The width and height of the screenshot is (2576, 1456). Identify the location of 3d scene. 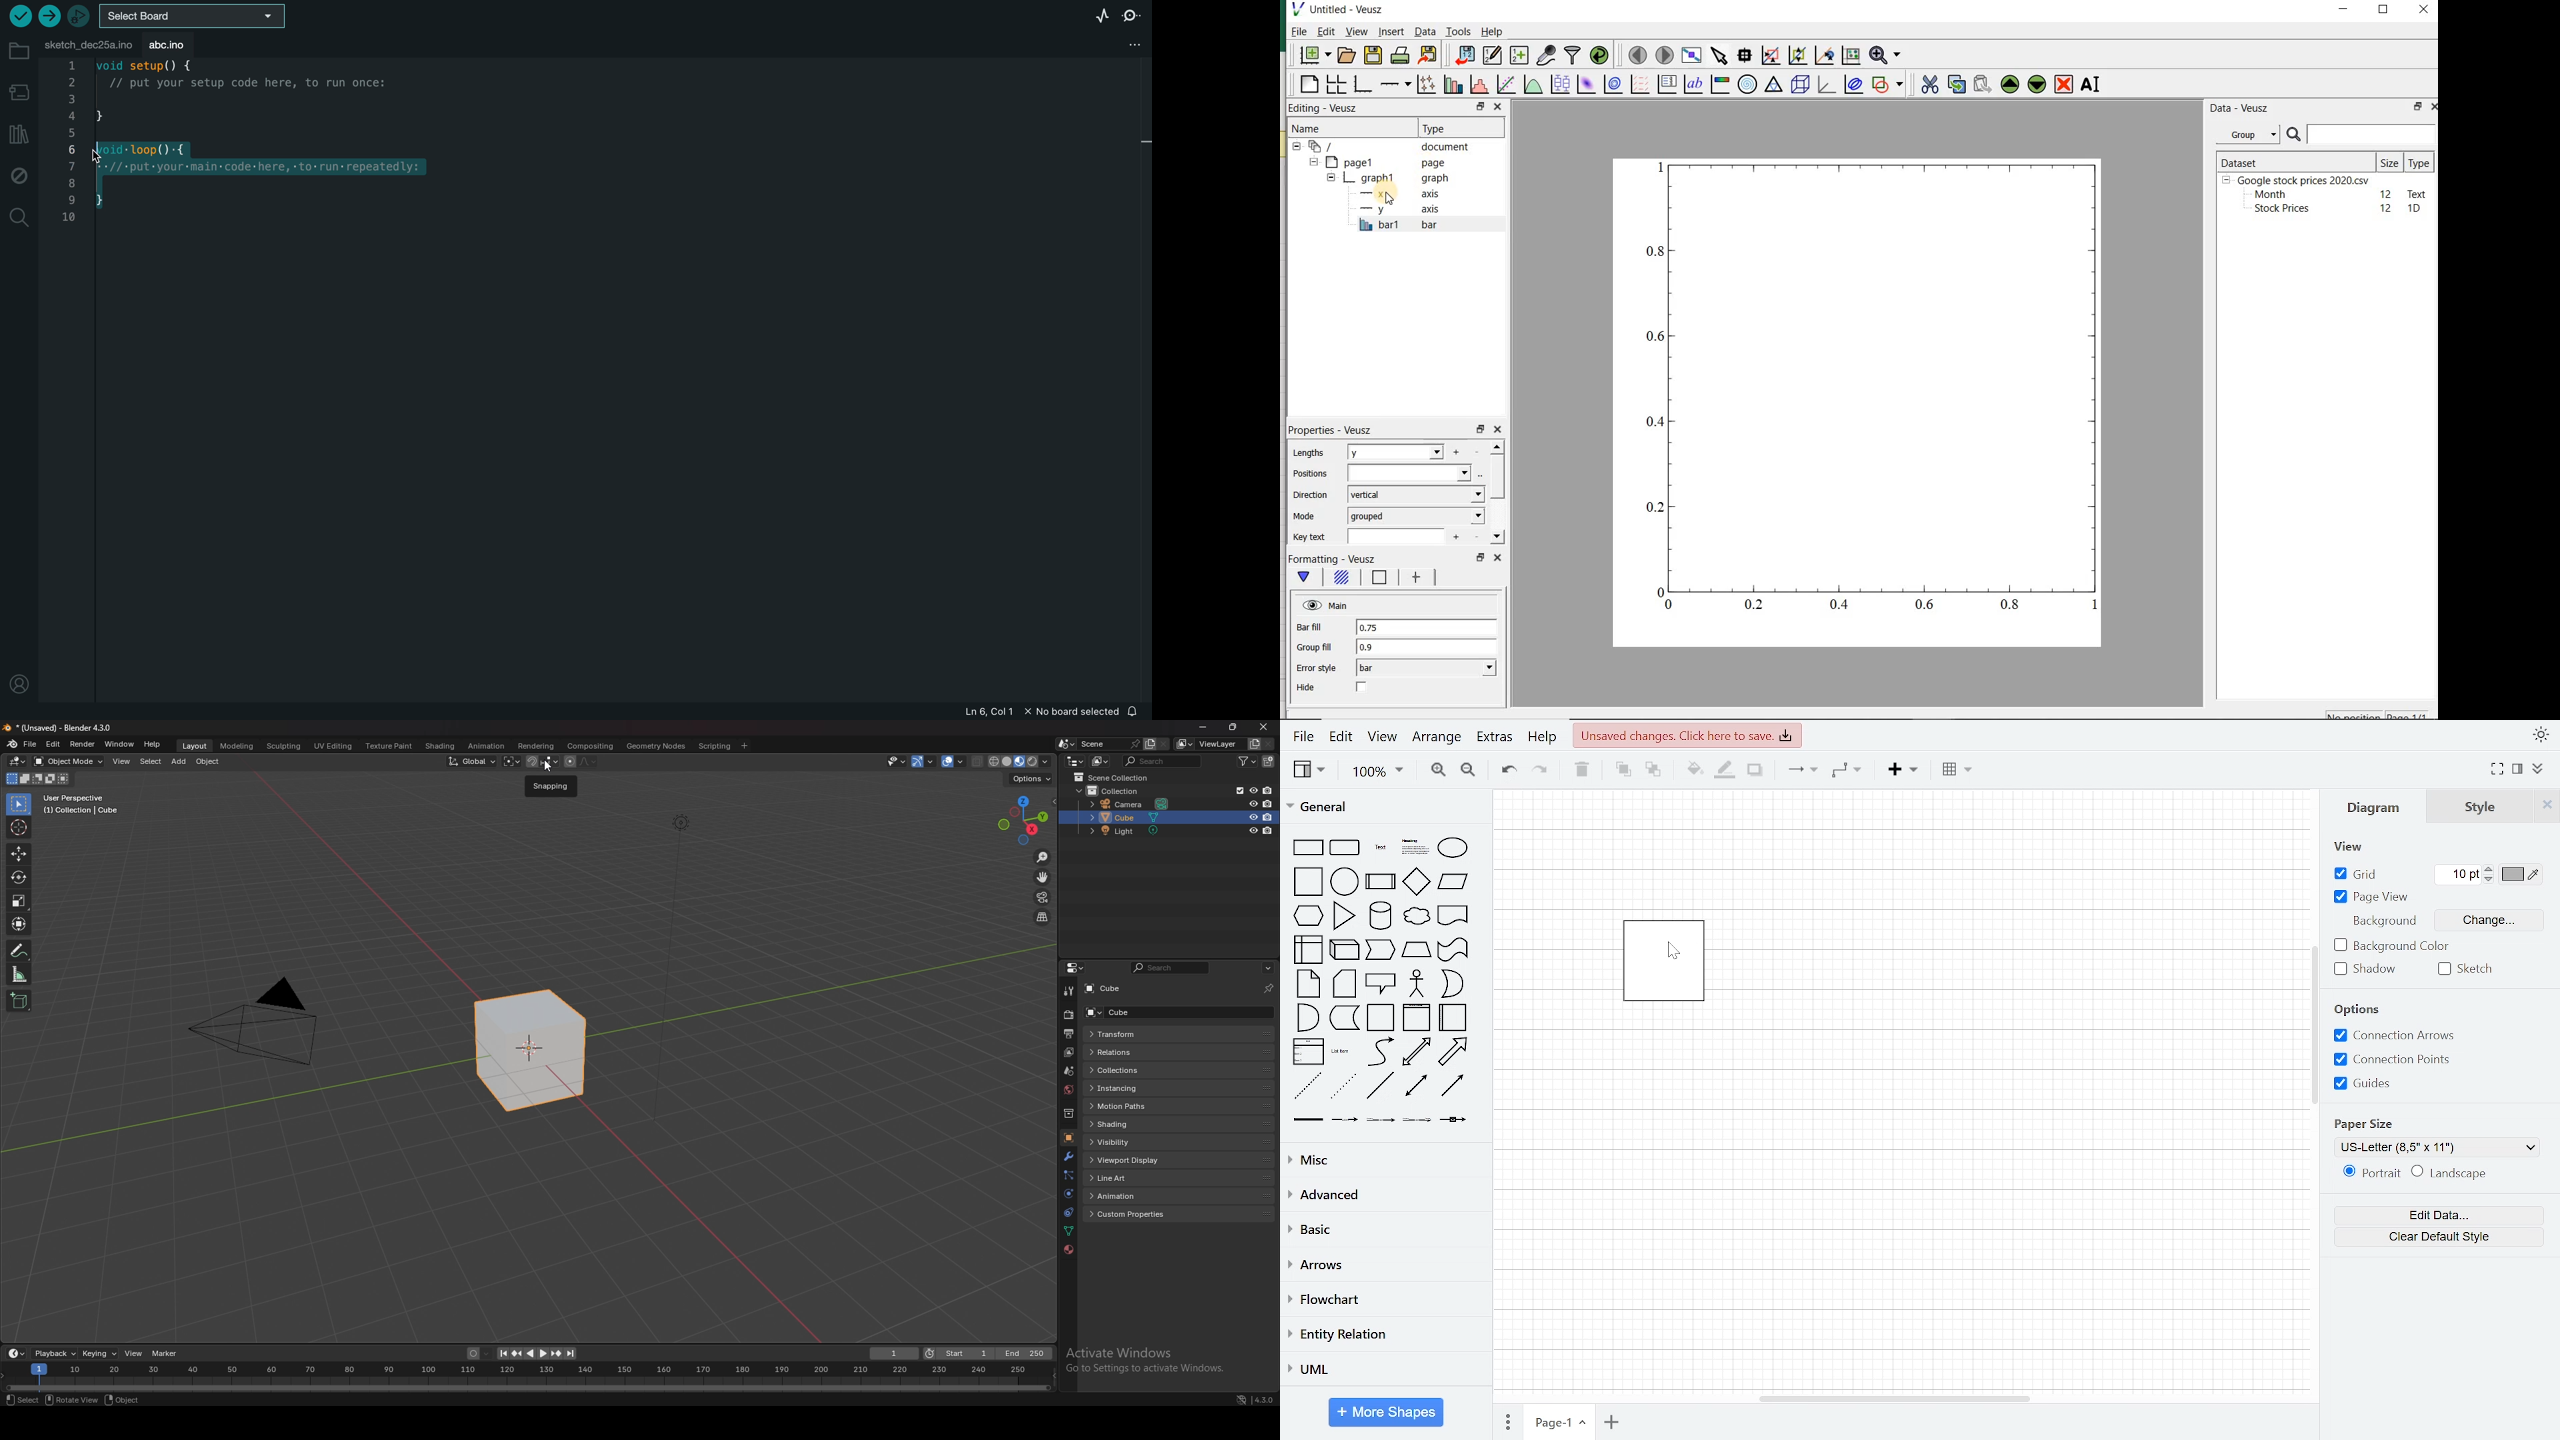
(1801, 86).